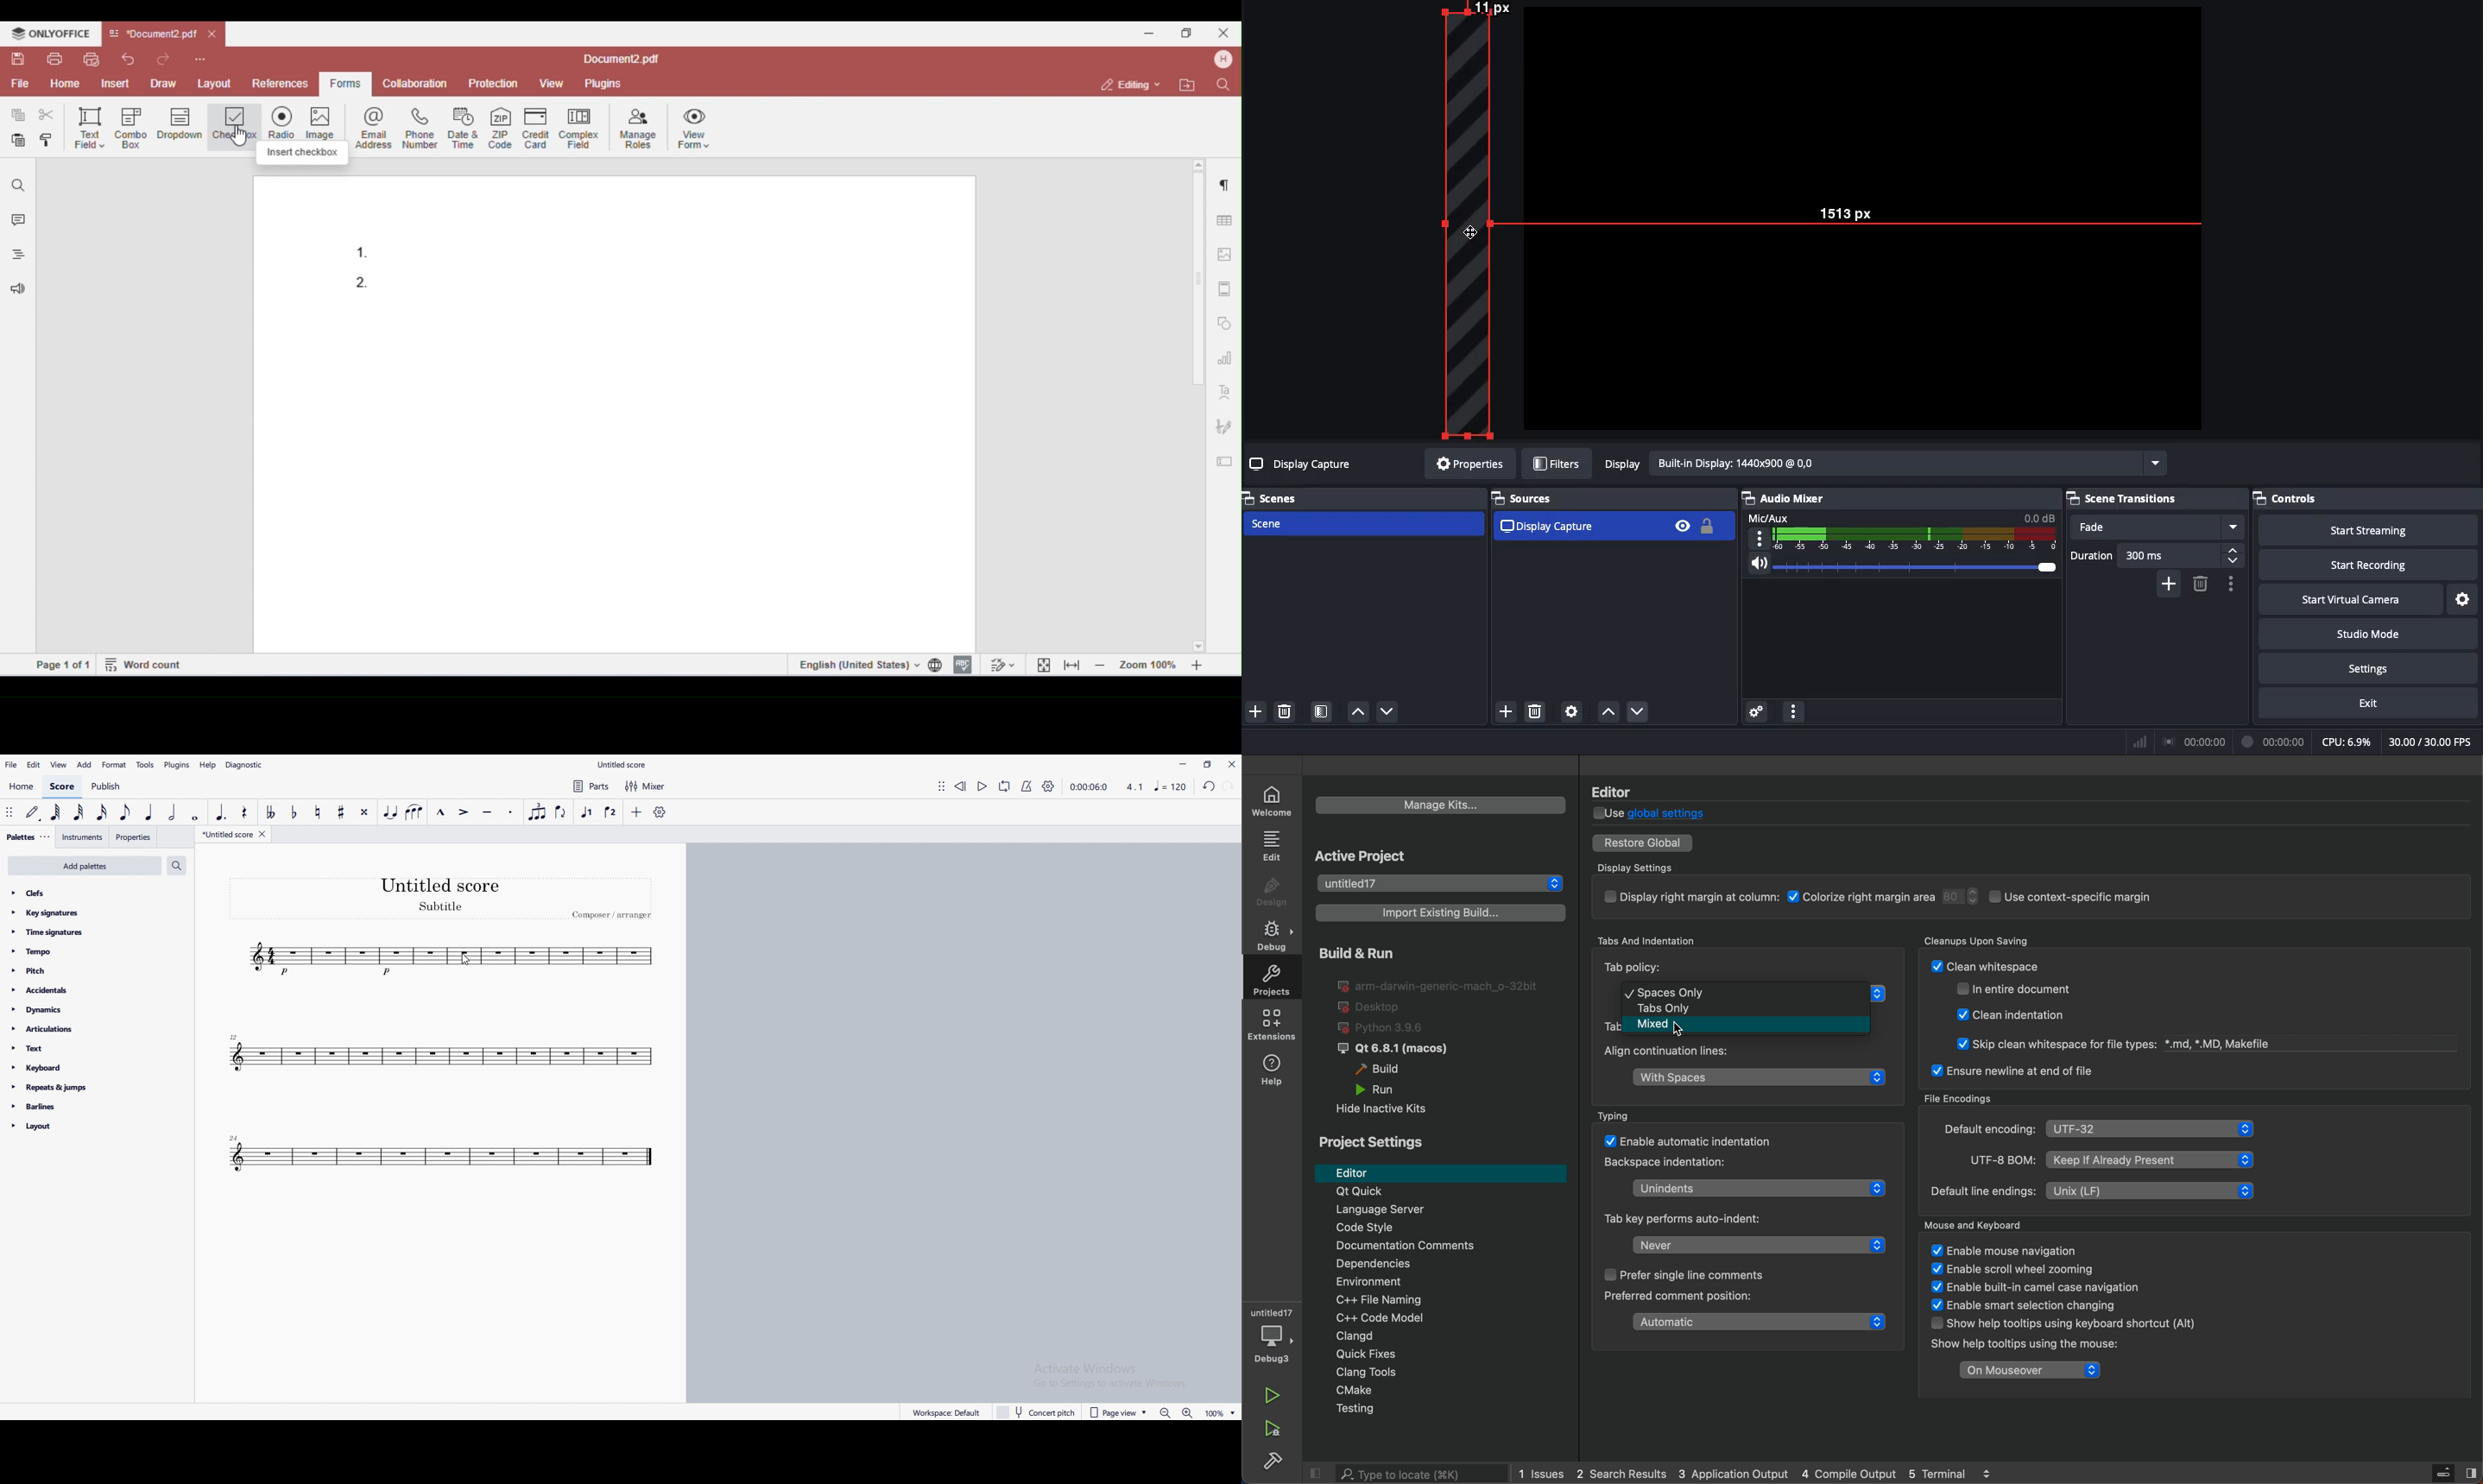  What do you see at coordinates (1682, 525) in the screenshot?
I see `Visible` at bounding box center [1682, 525].